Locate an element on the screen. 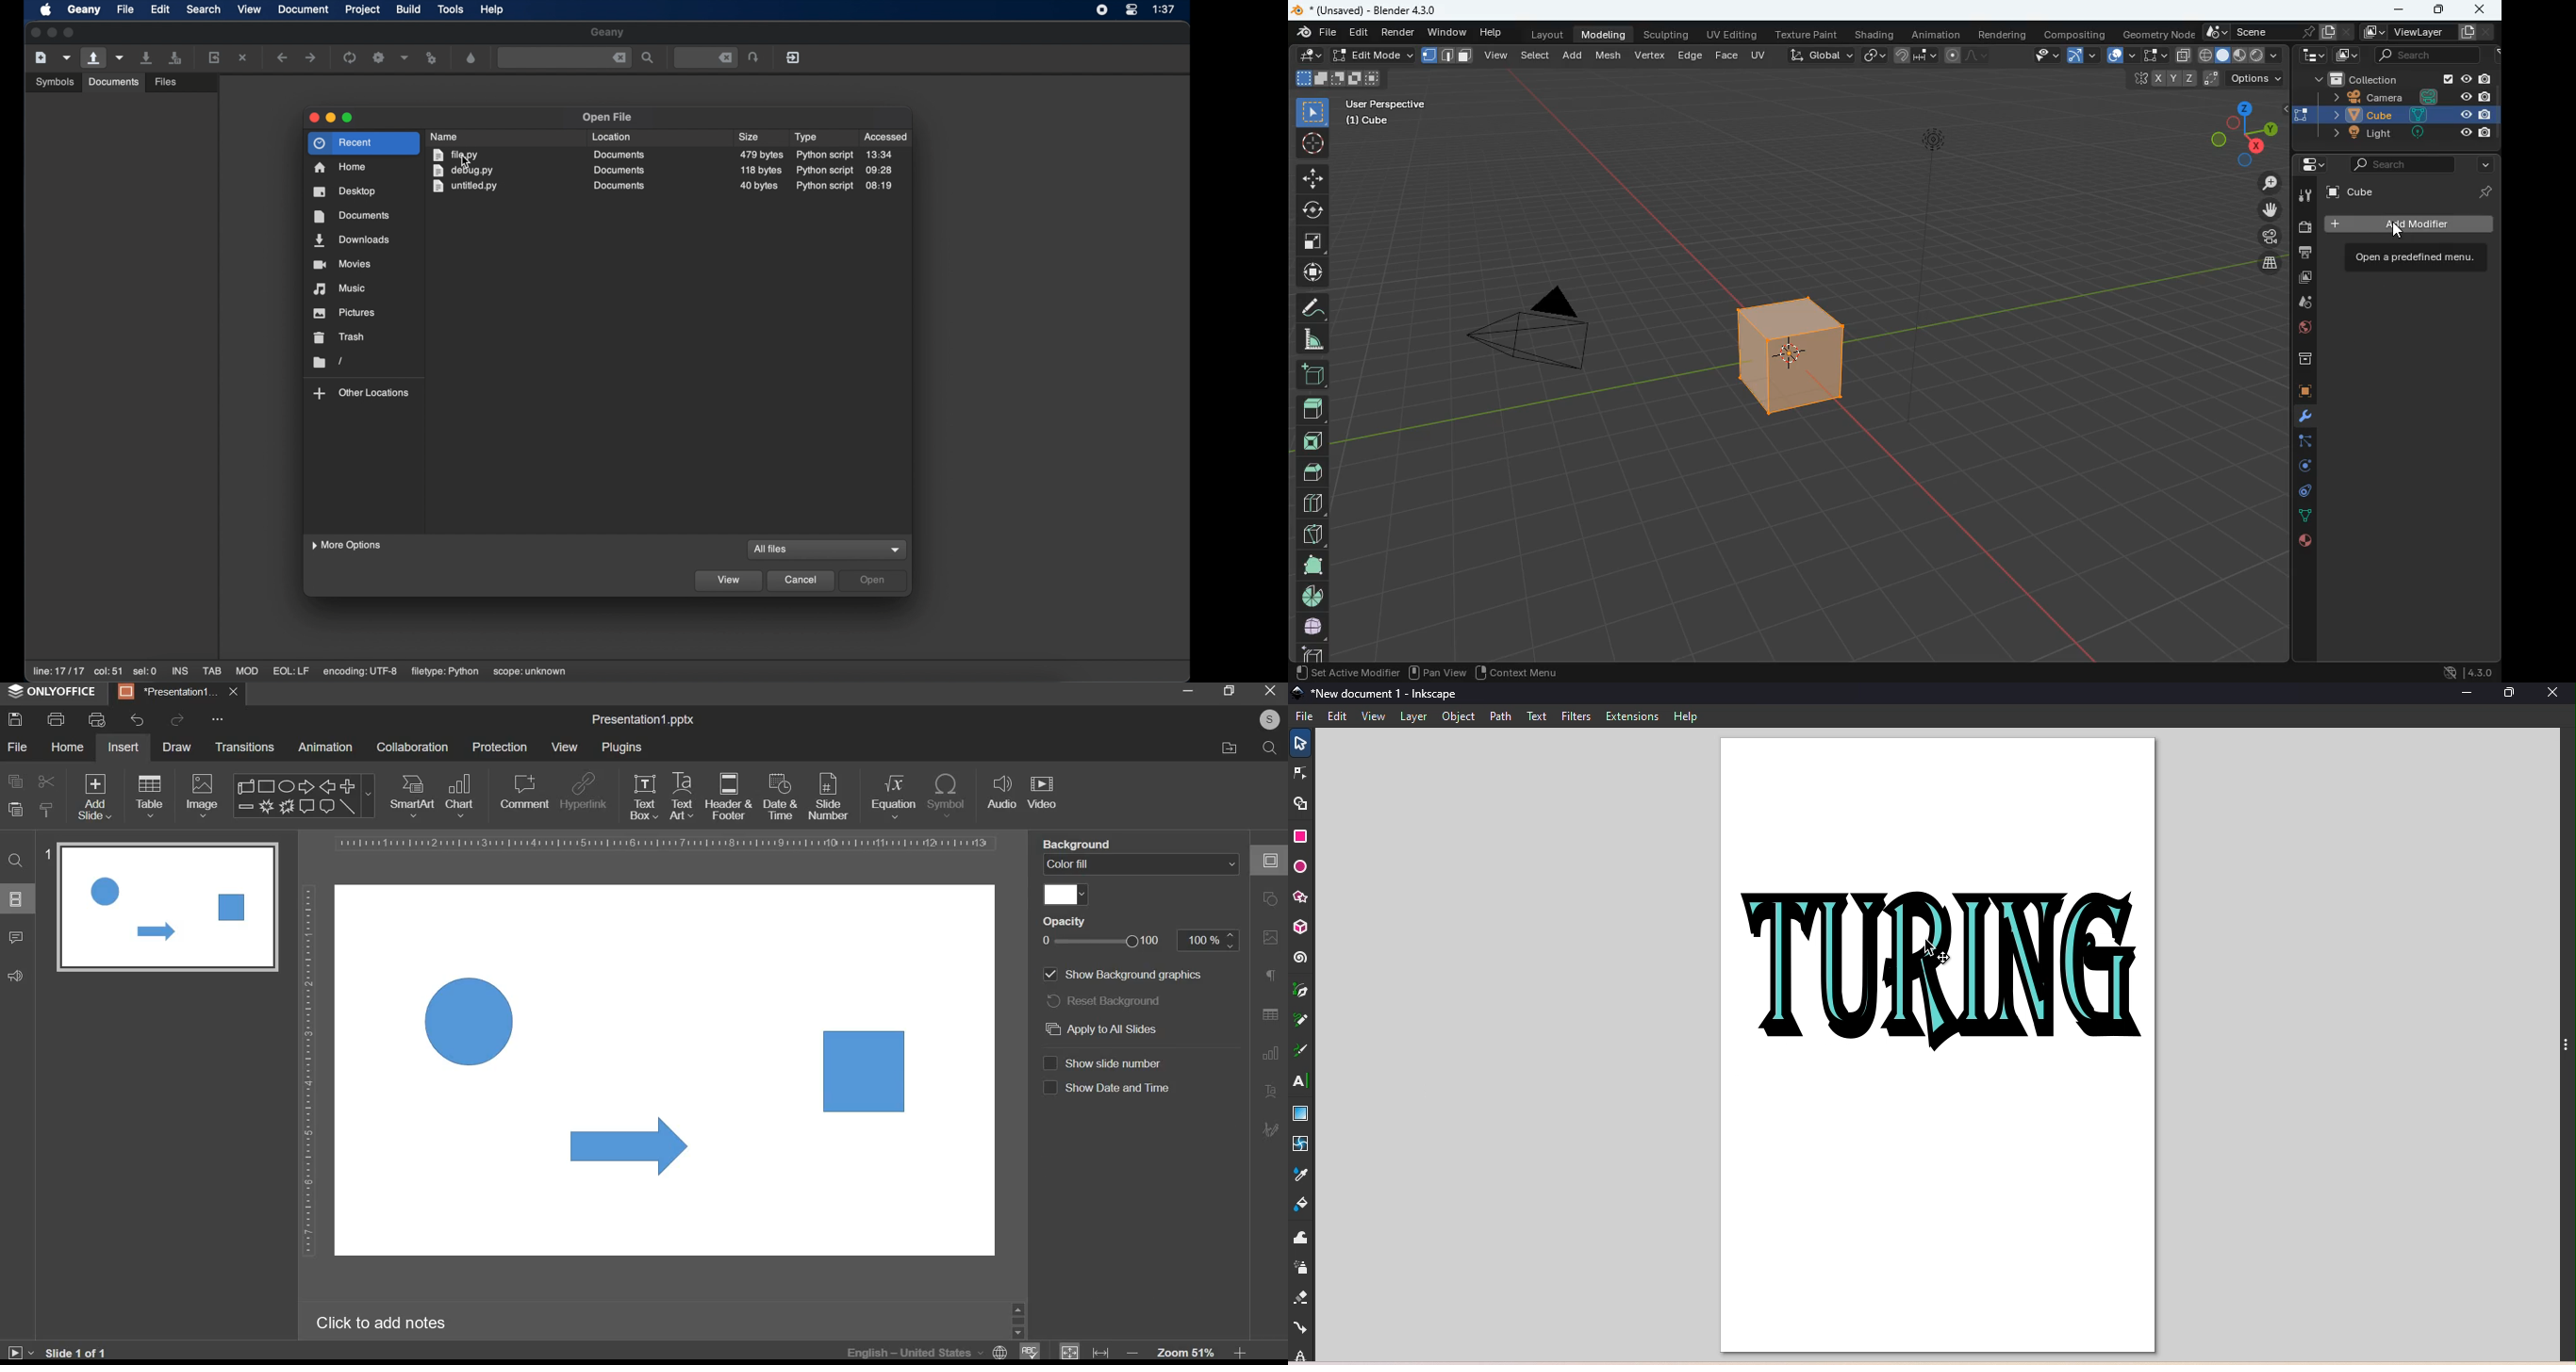 This screenshot has height=1372, width=2576. transitions is located at coordinates (245, 747).